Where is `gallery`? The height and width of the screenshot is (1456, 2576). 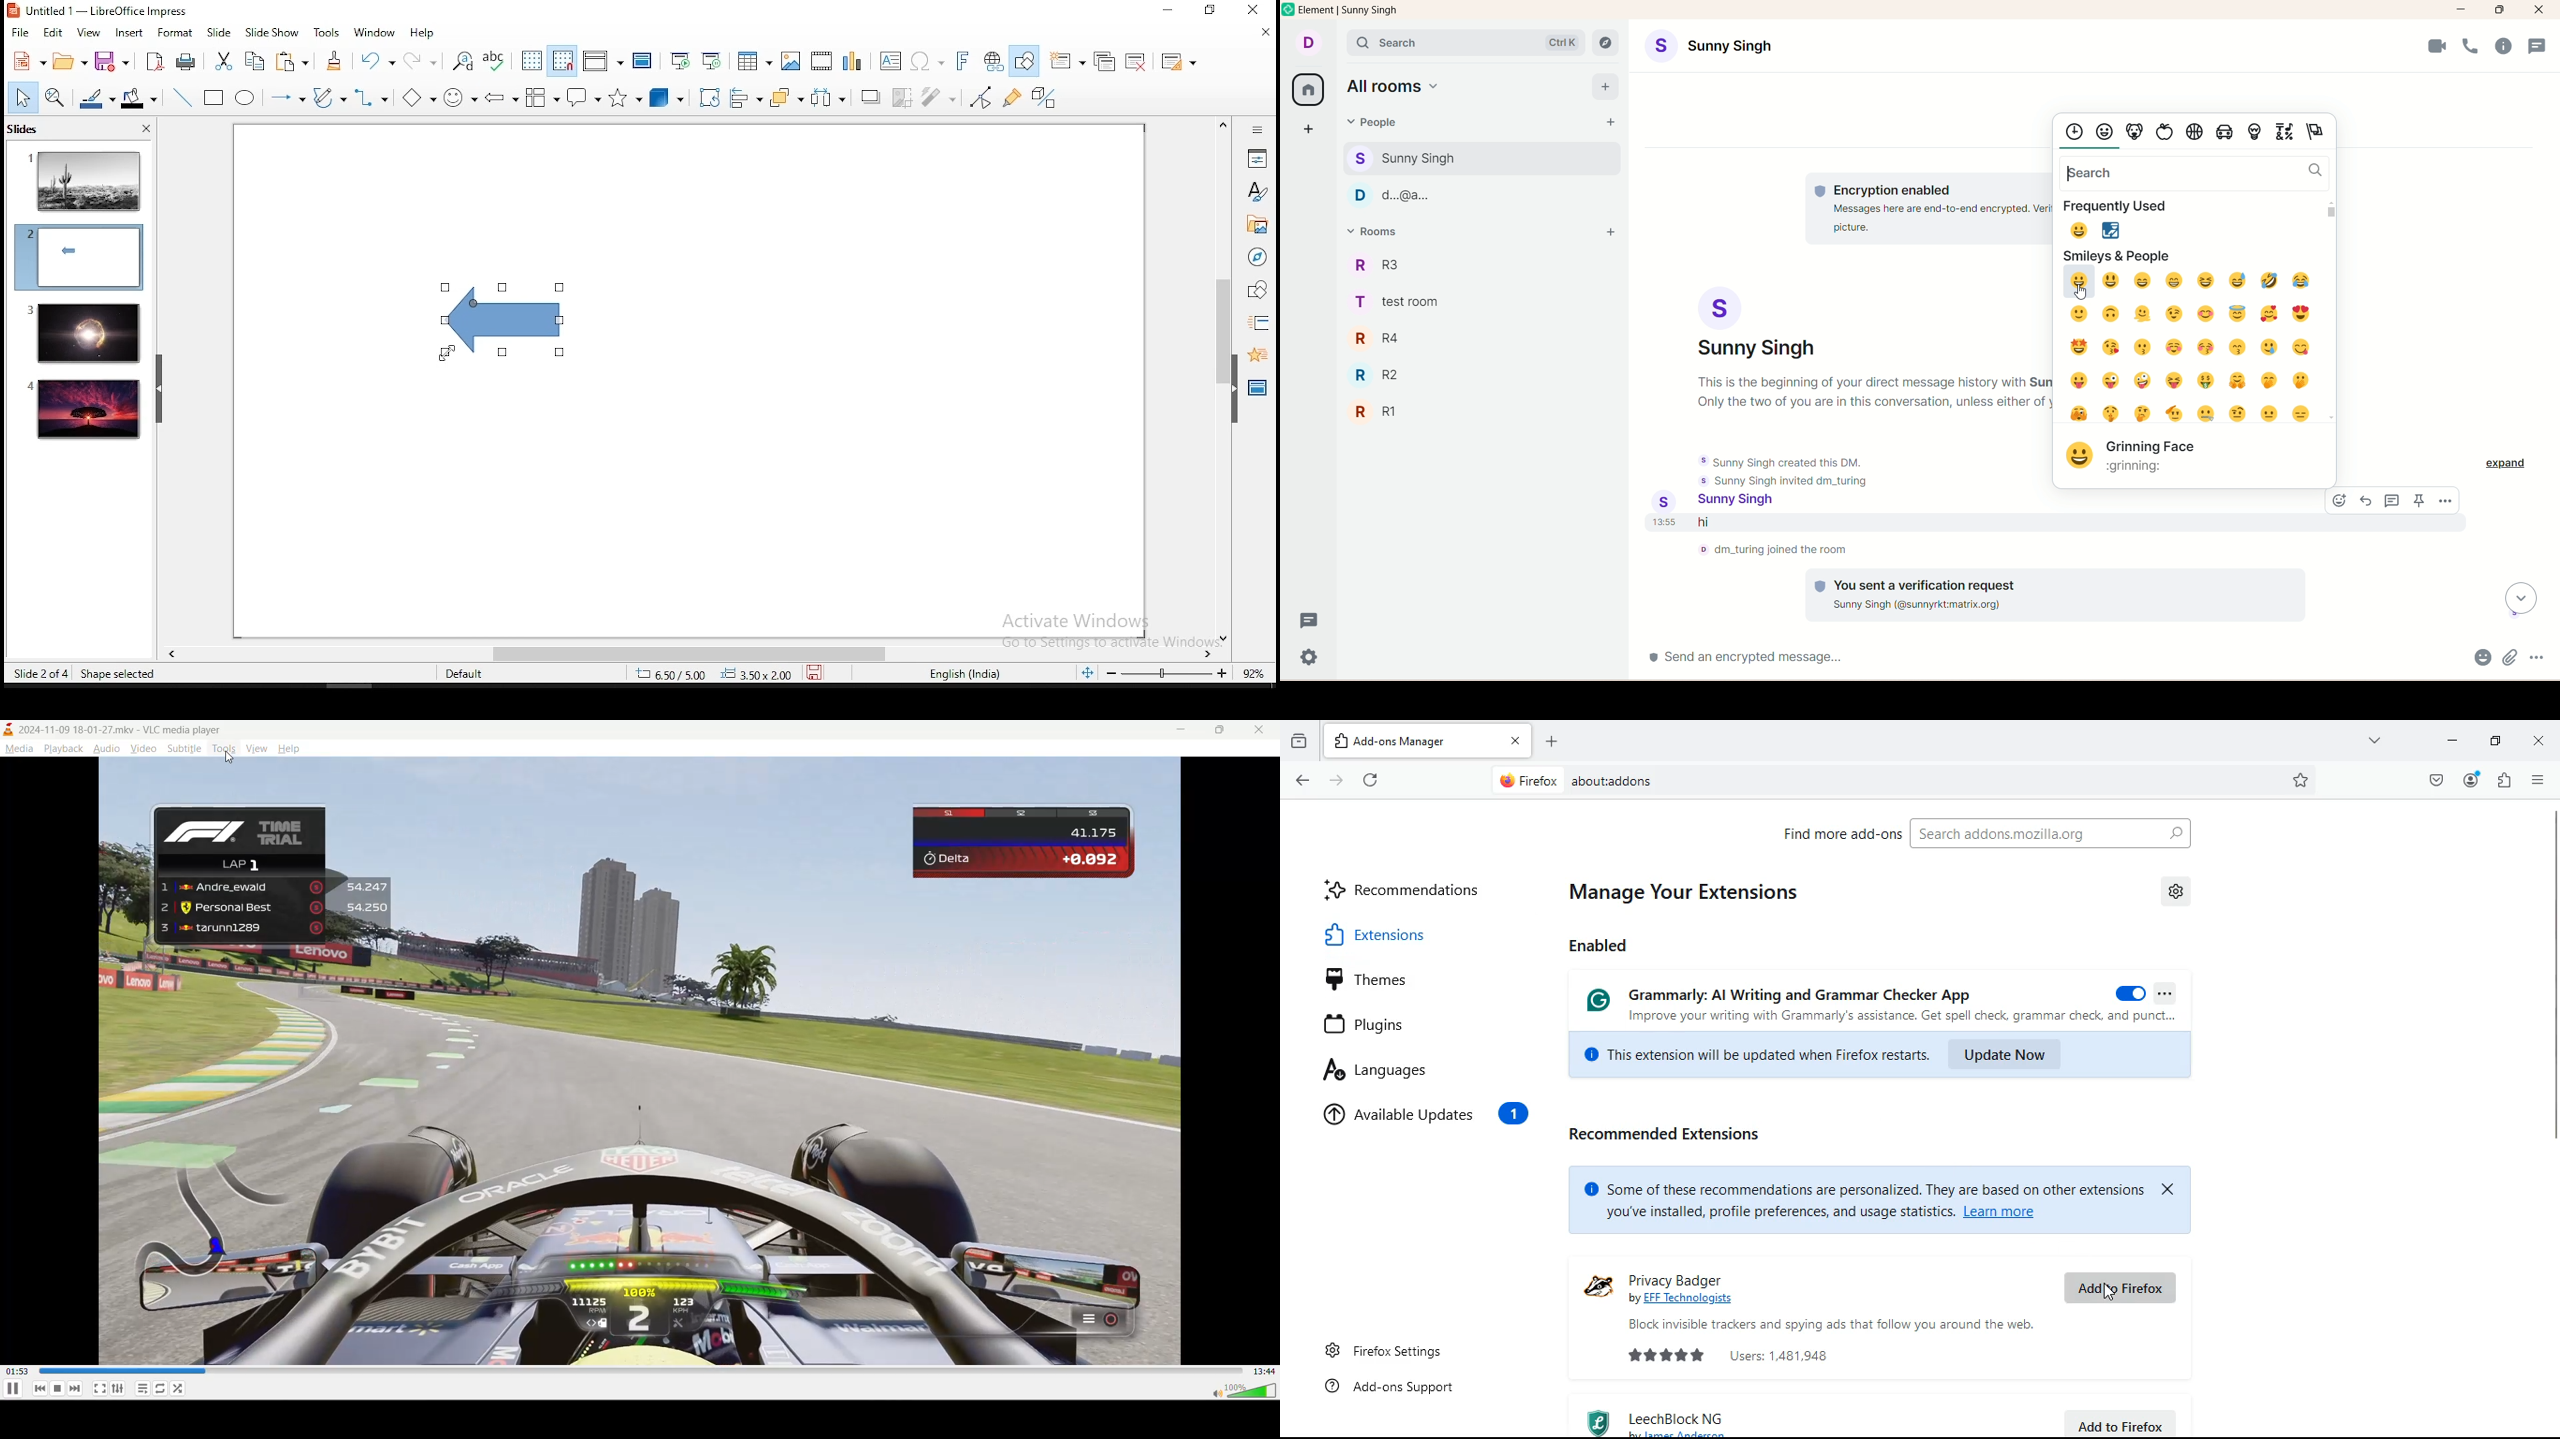 gallery is located at coordinates (1257, 227).